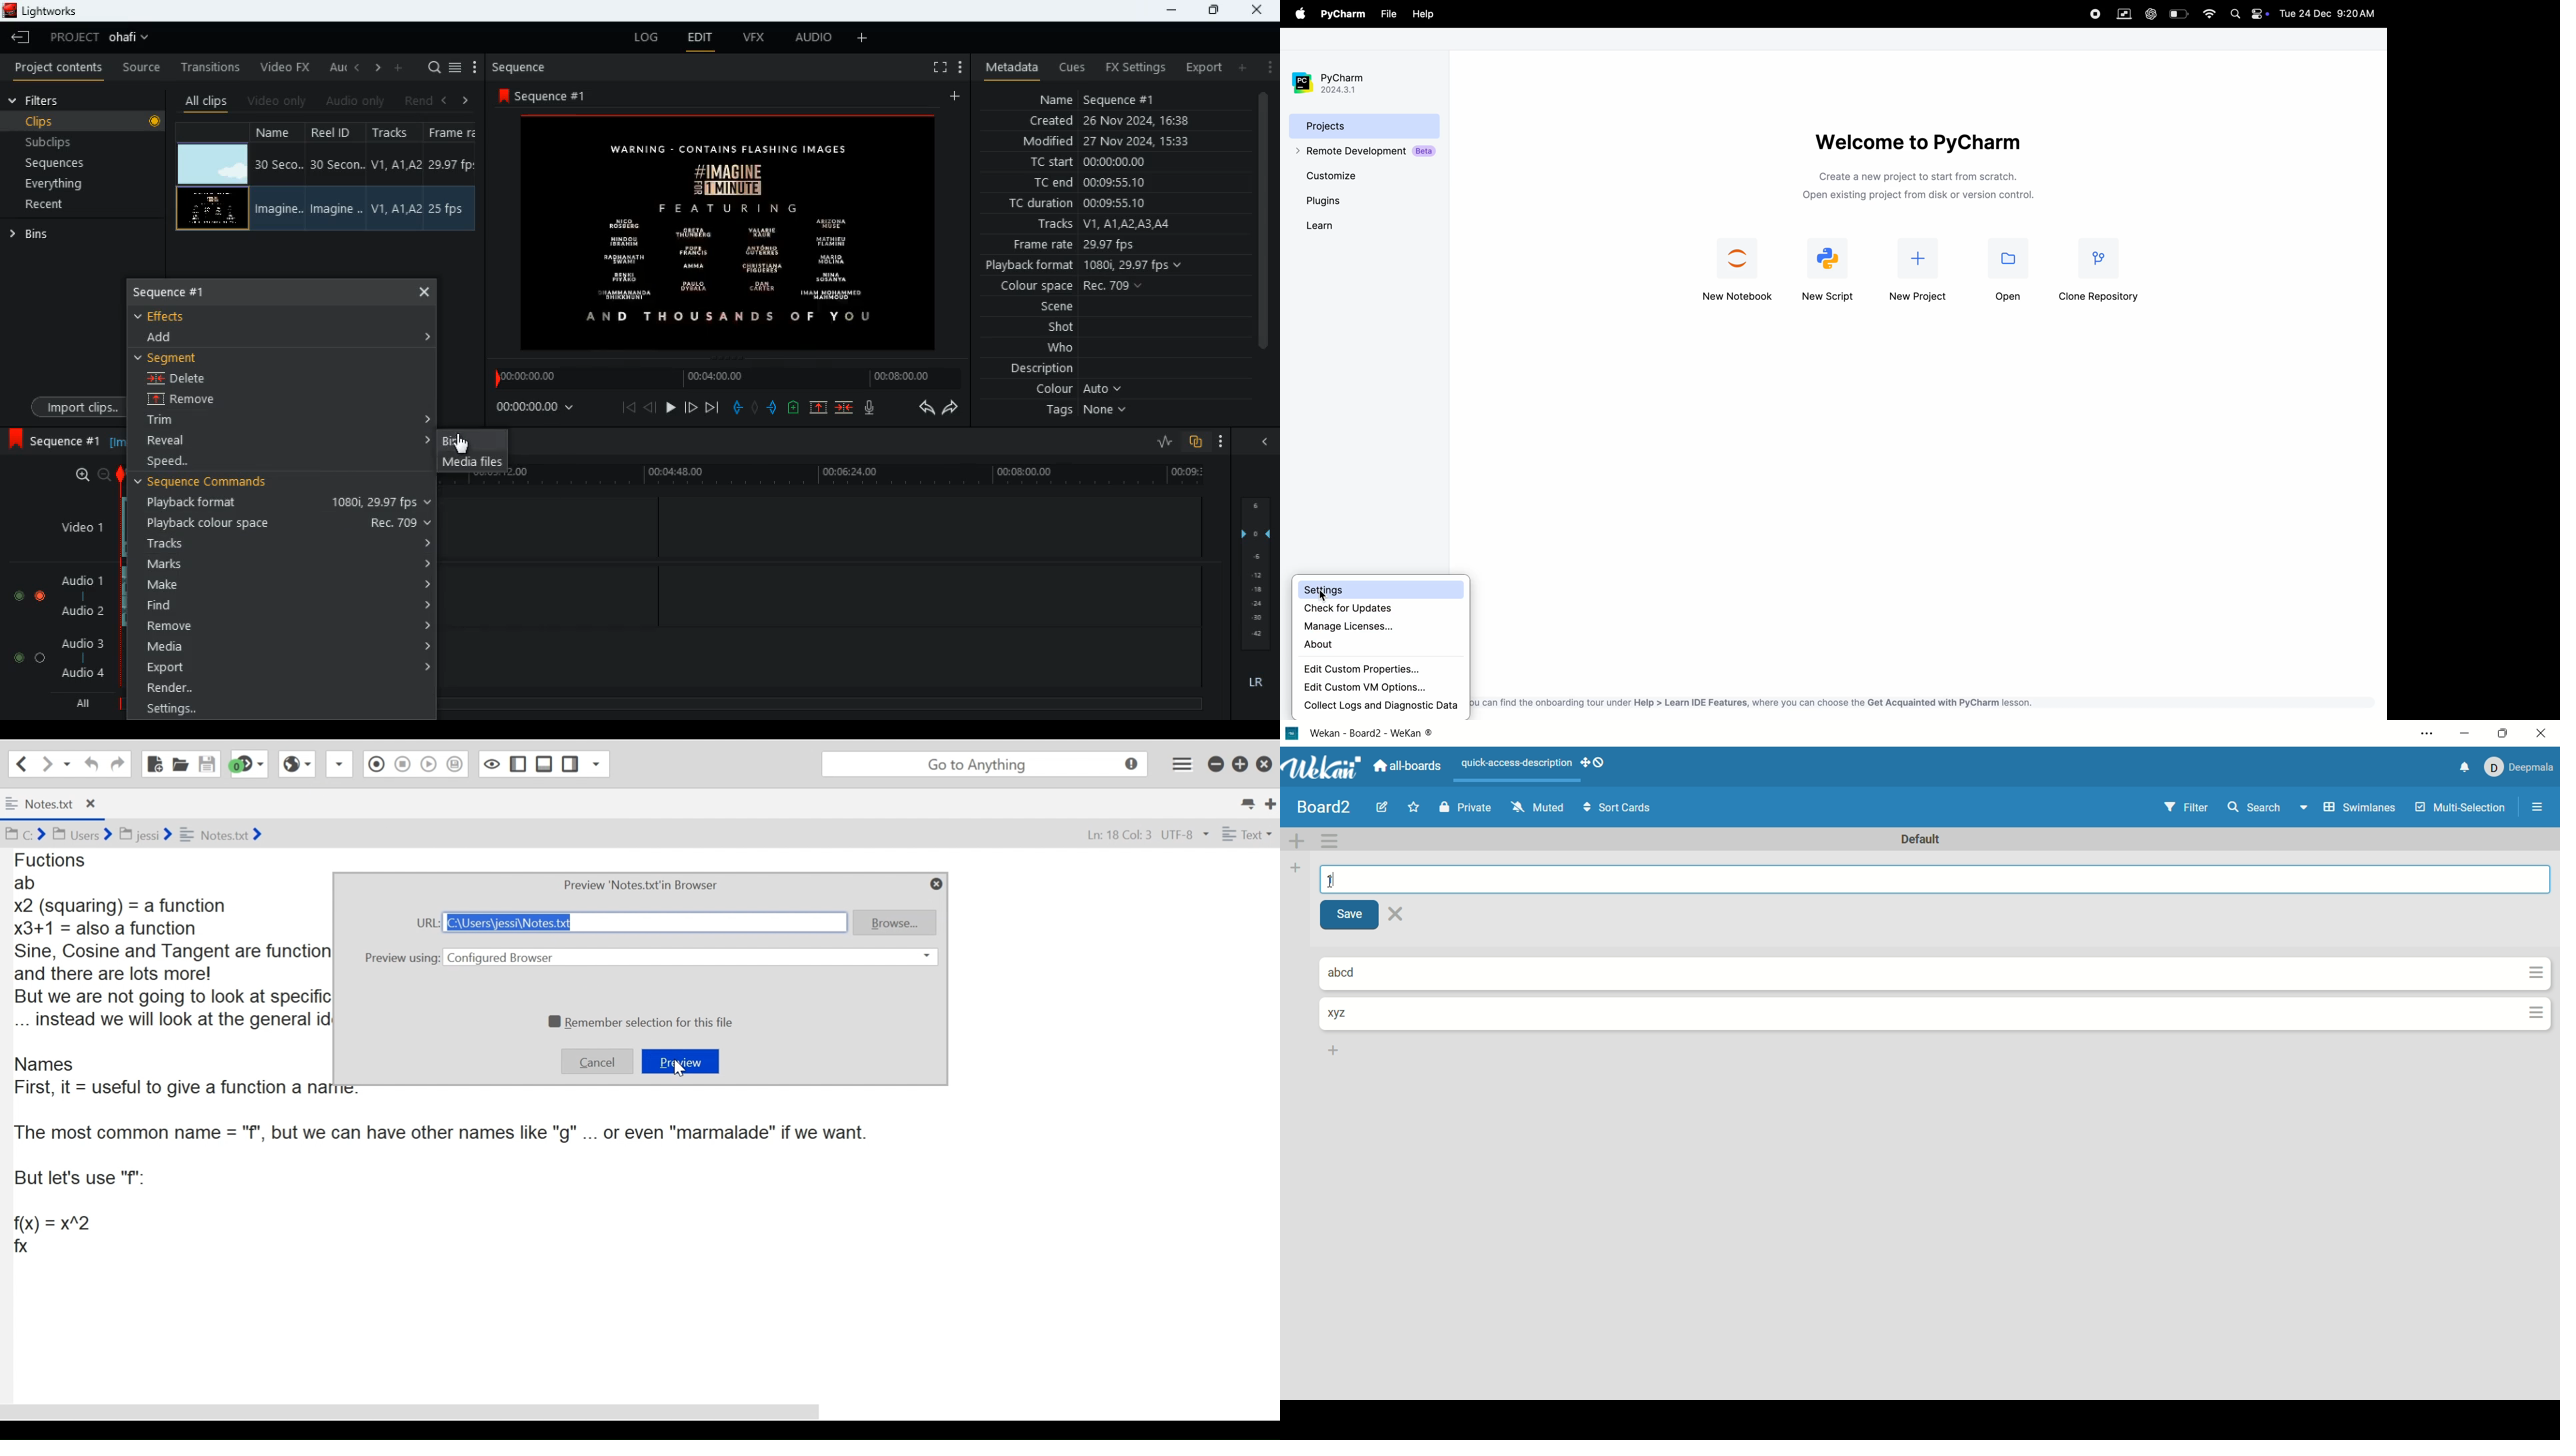  I want to click on playback format, so click(1086, 265).